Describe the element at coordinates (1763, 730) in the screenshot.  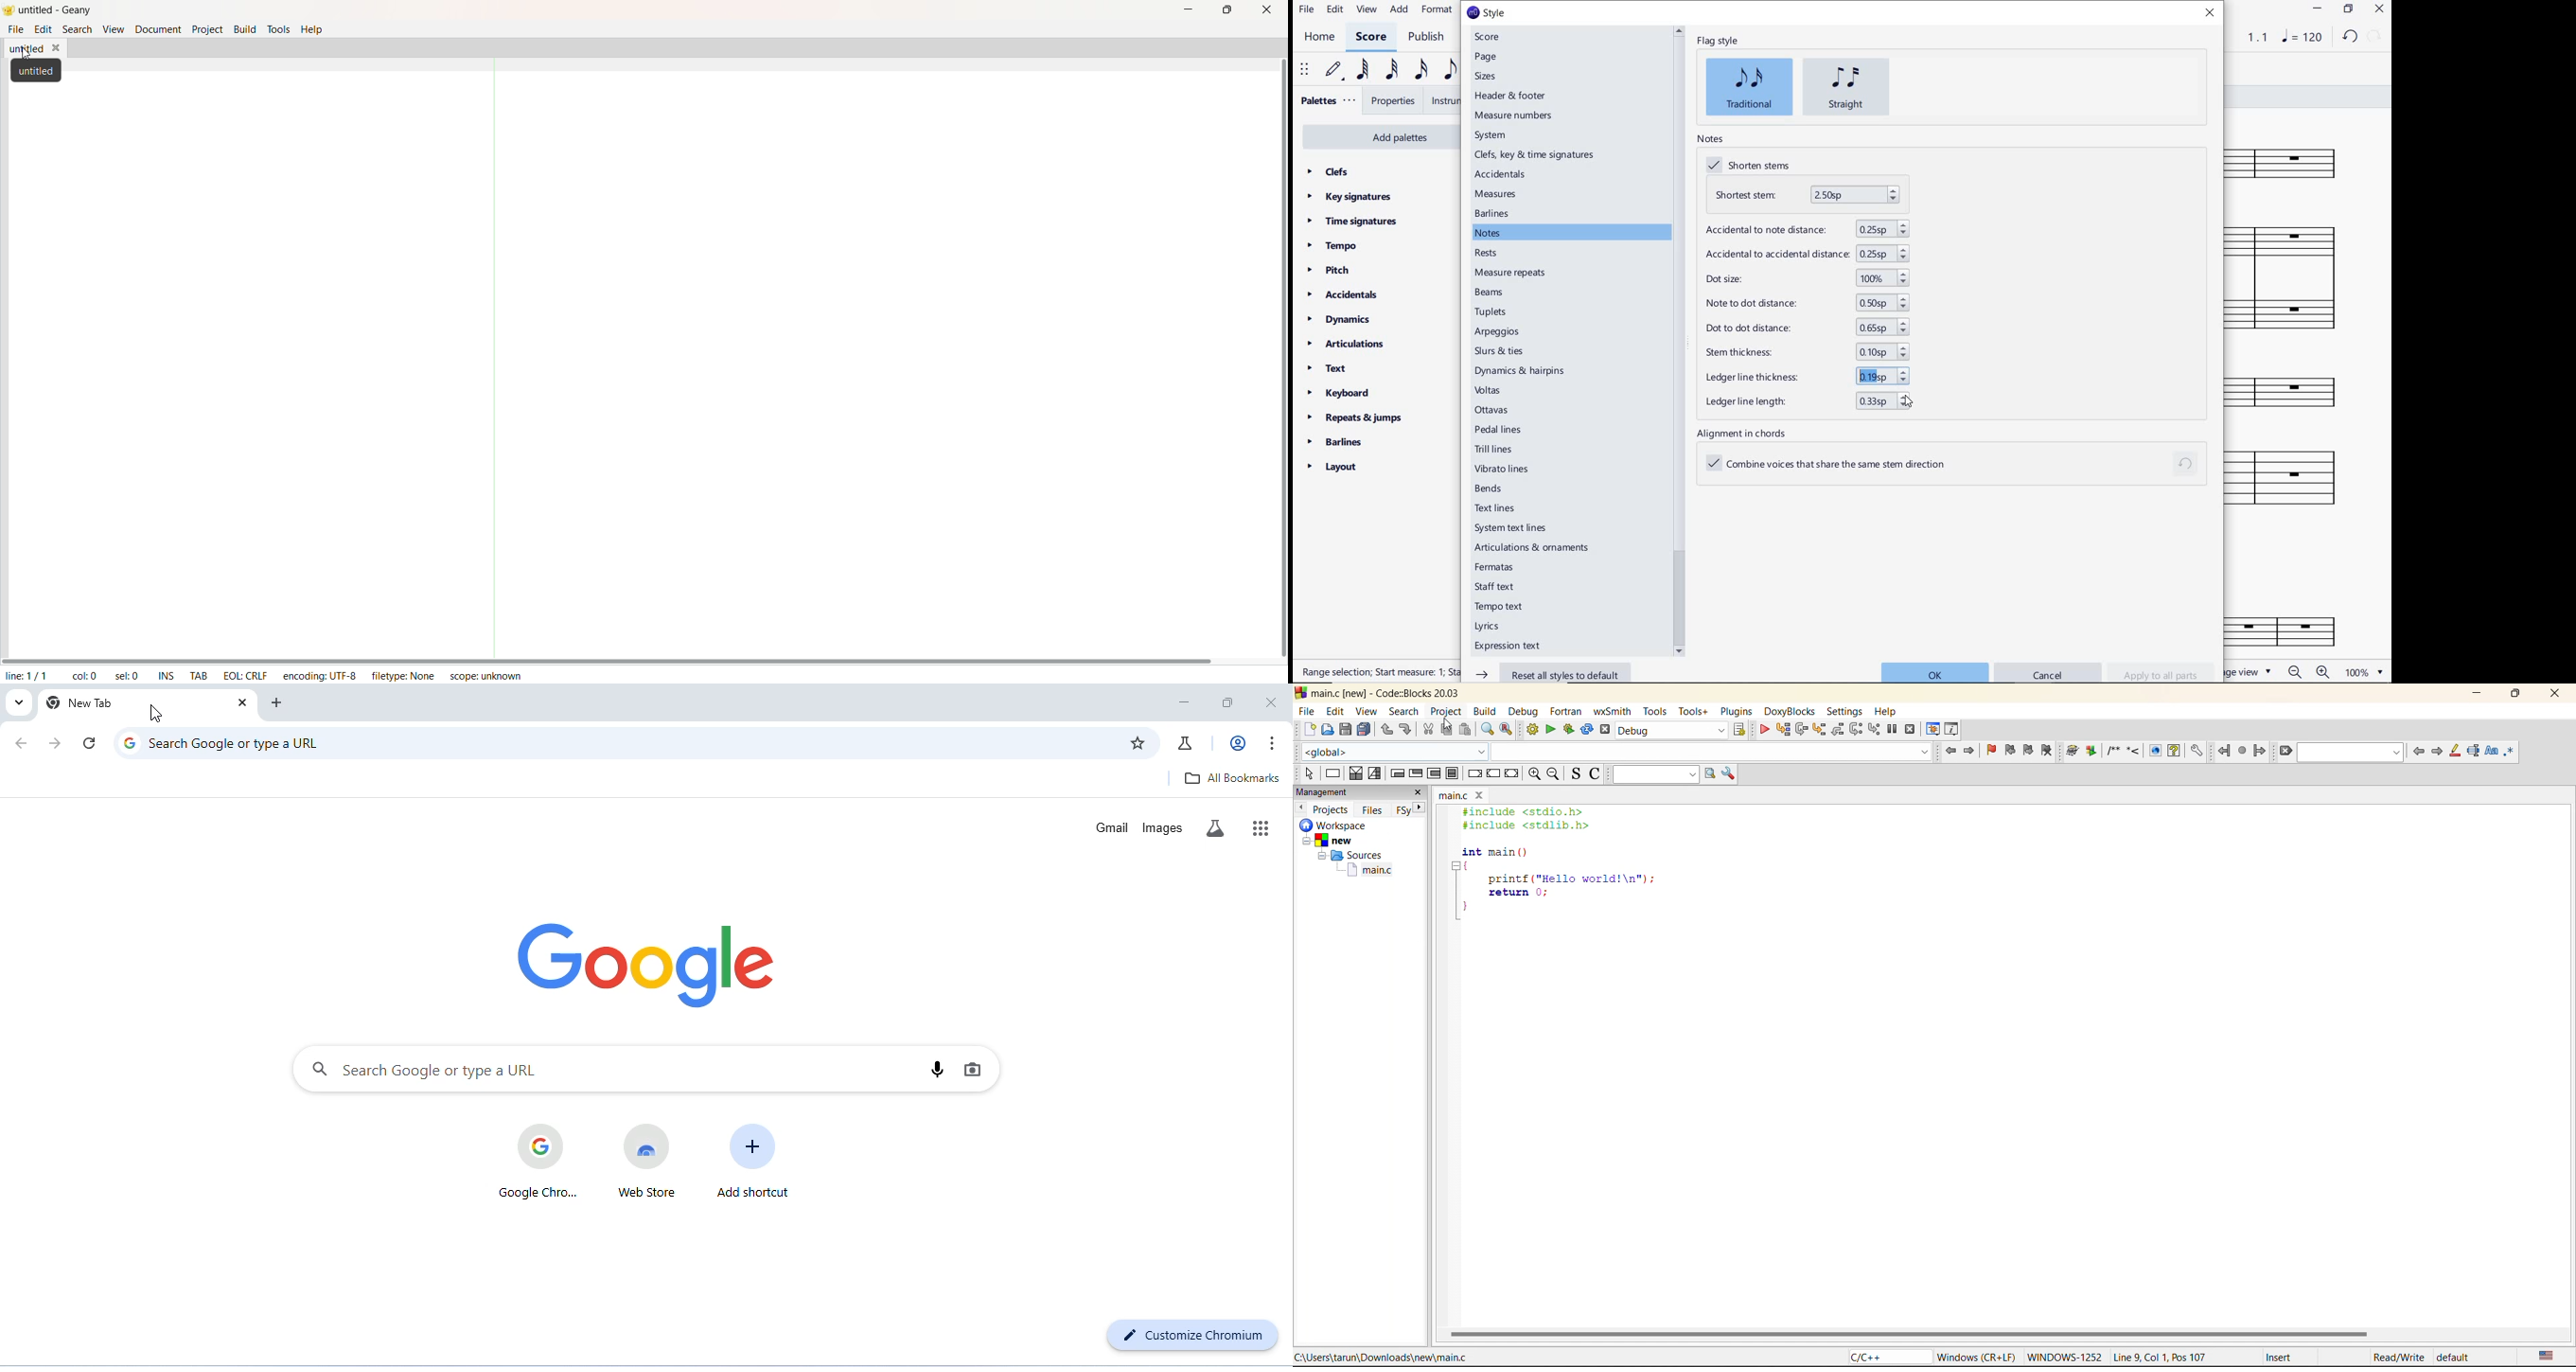
I see `debug` at that location.